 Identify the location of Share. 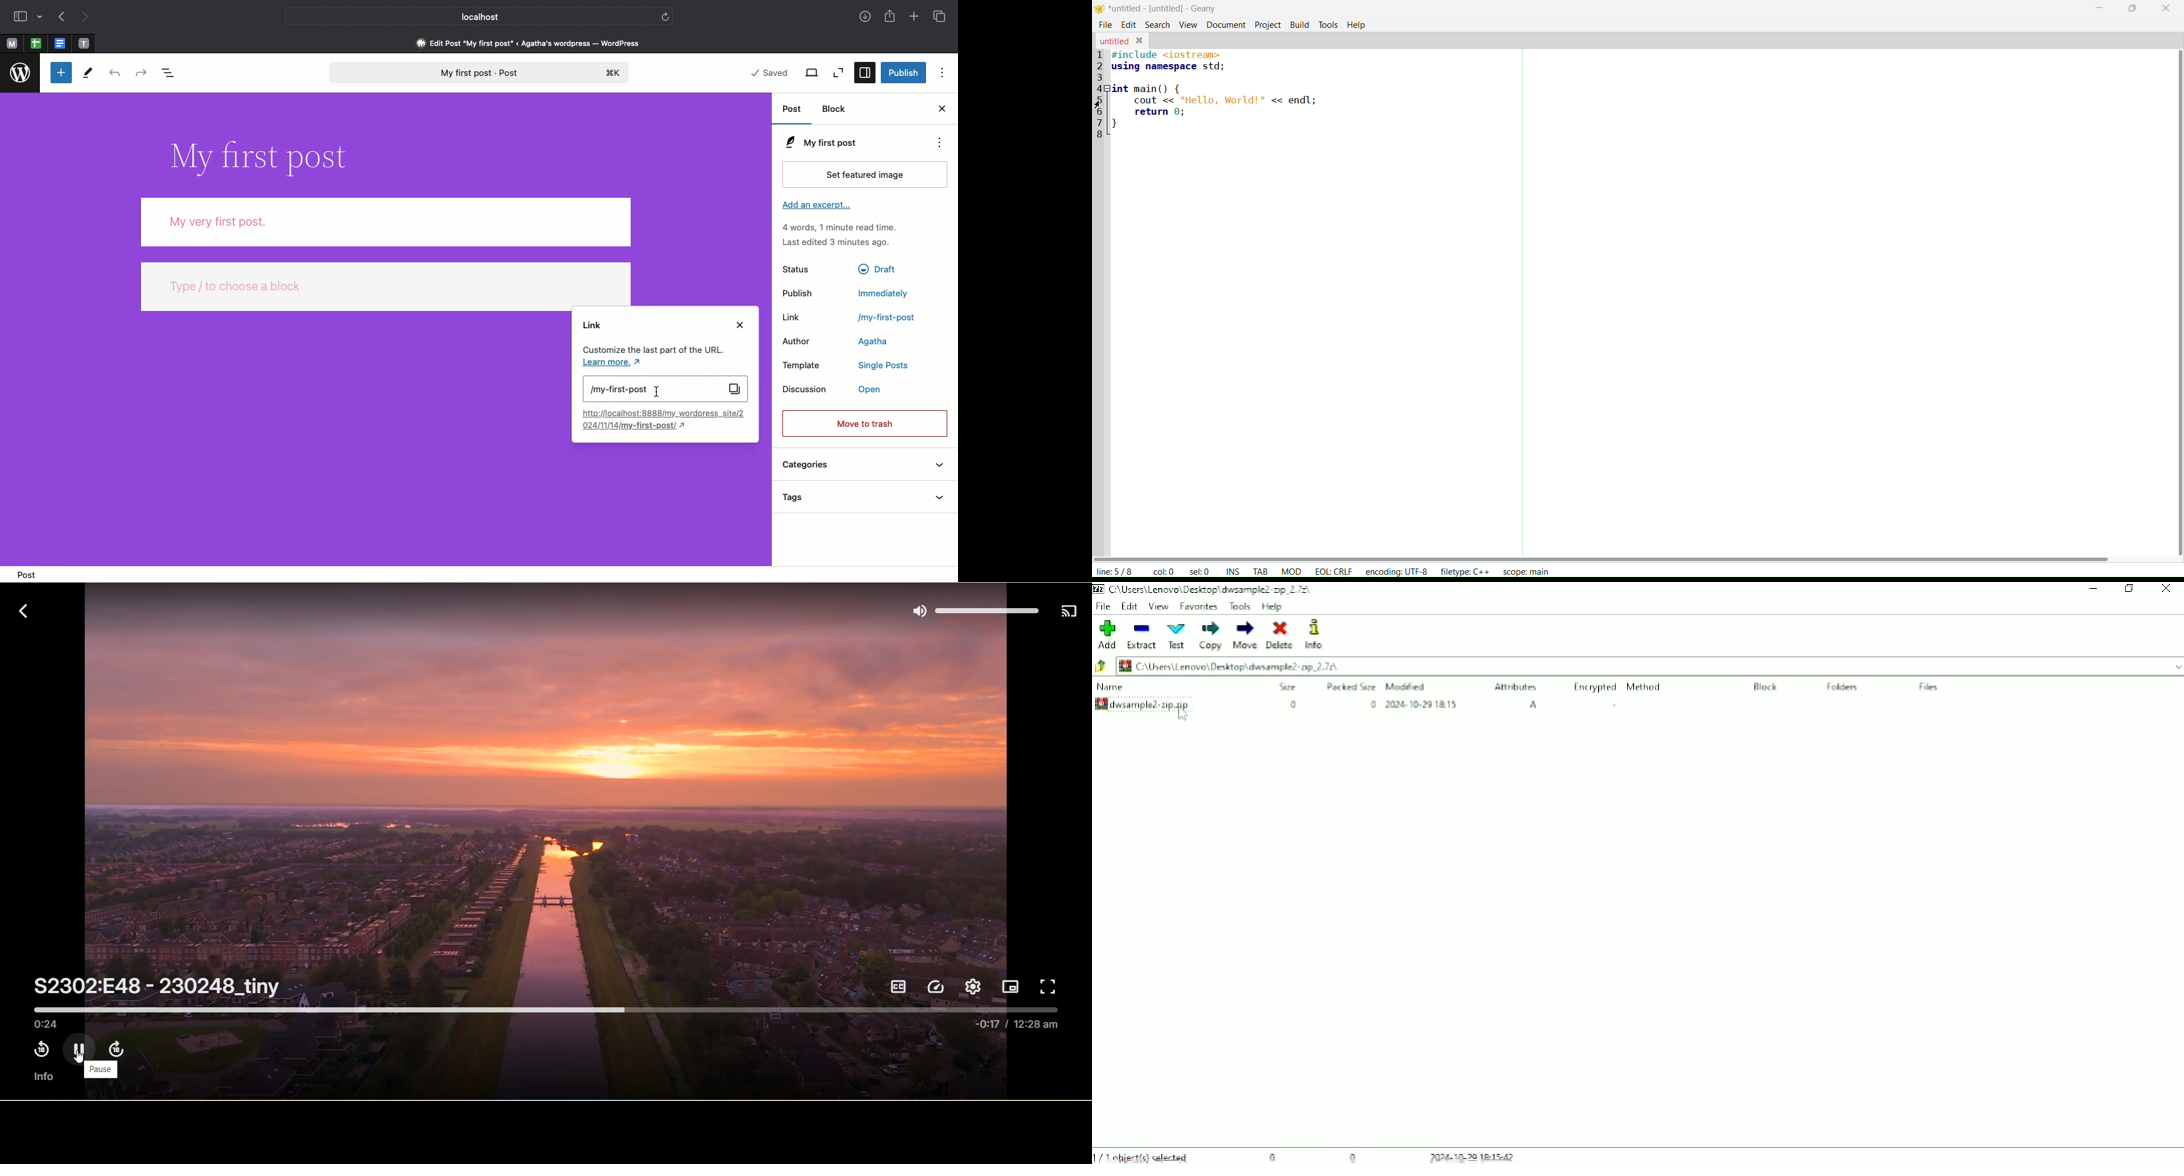
(892, 17).